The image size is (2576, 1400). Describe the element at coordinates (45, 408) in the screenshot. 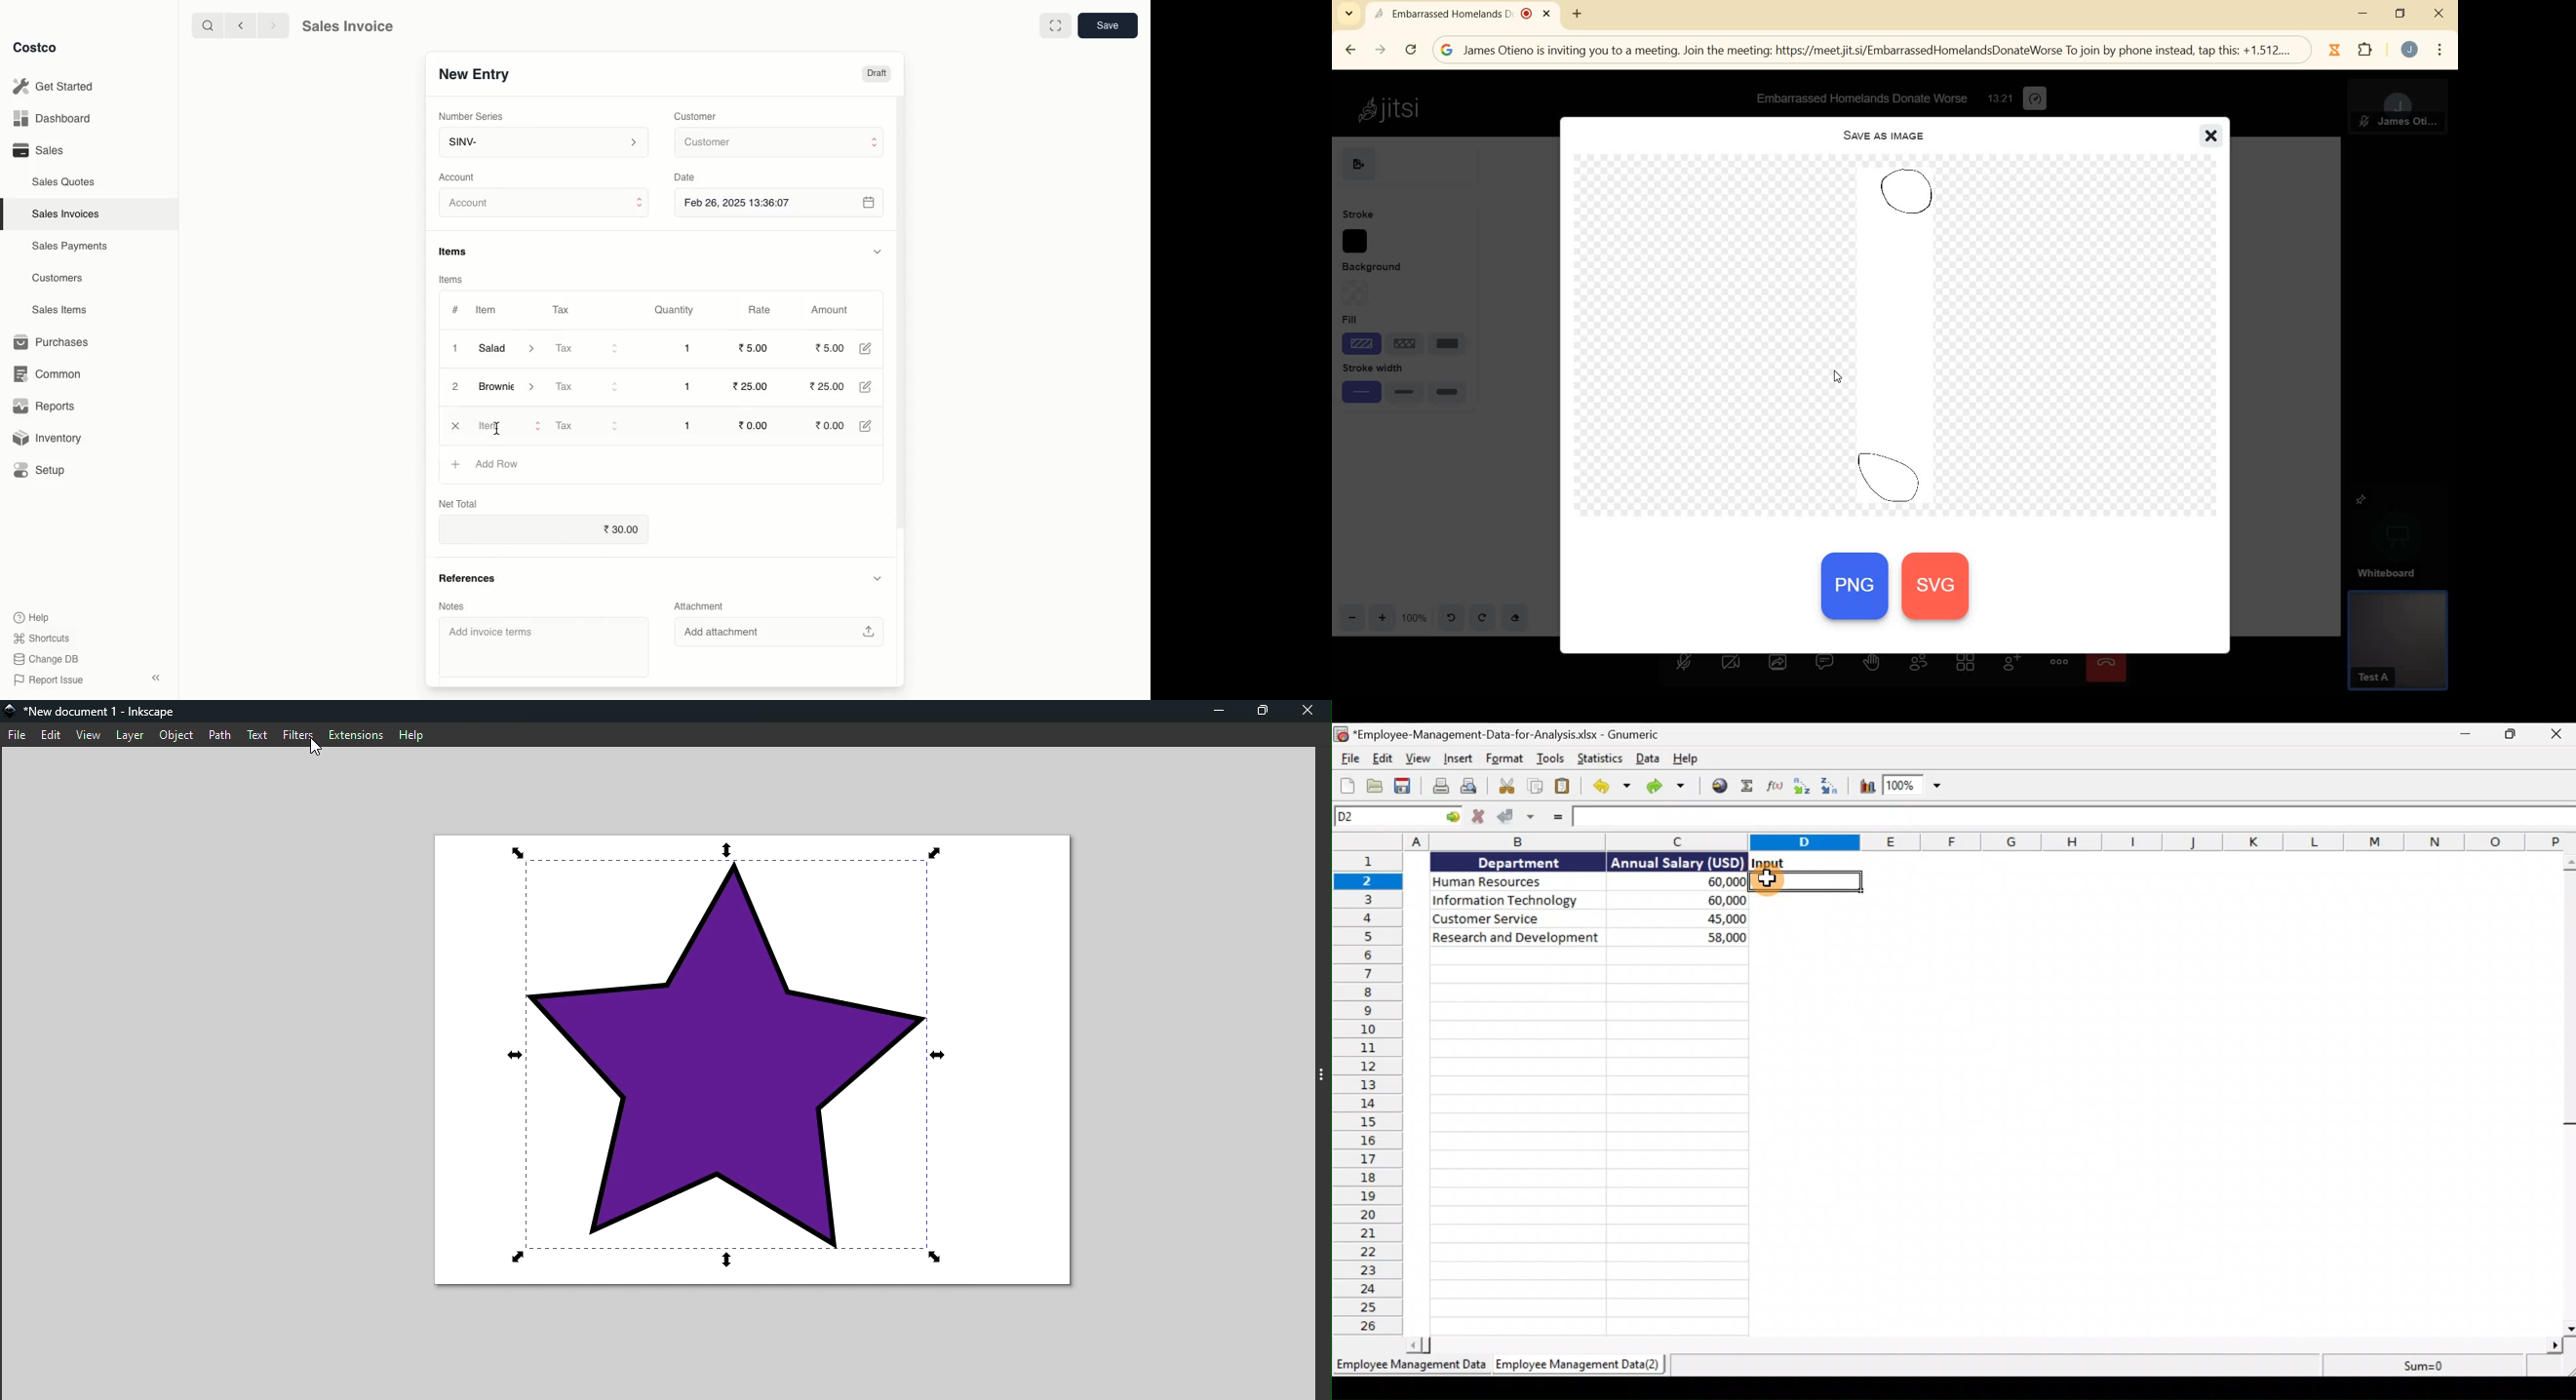

I see `Reports` at that location.